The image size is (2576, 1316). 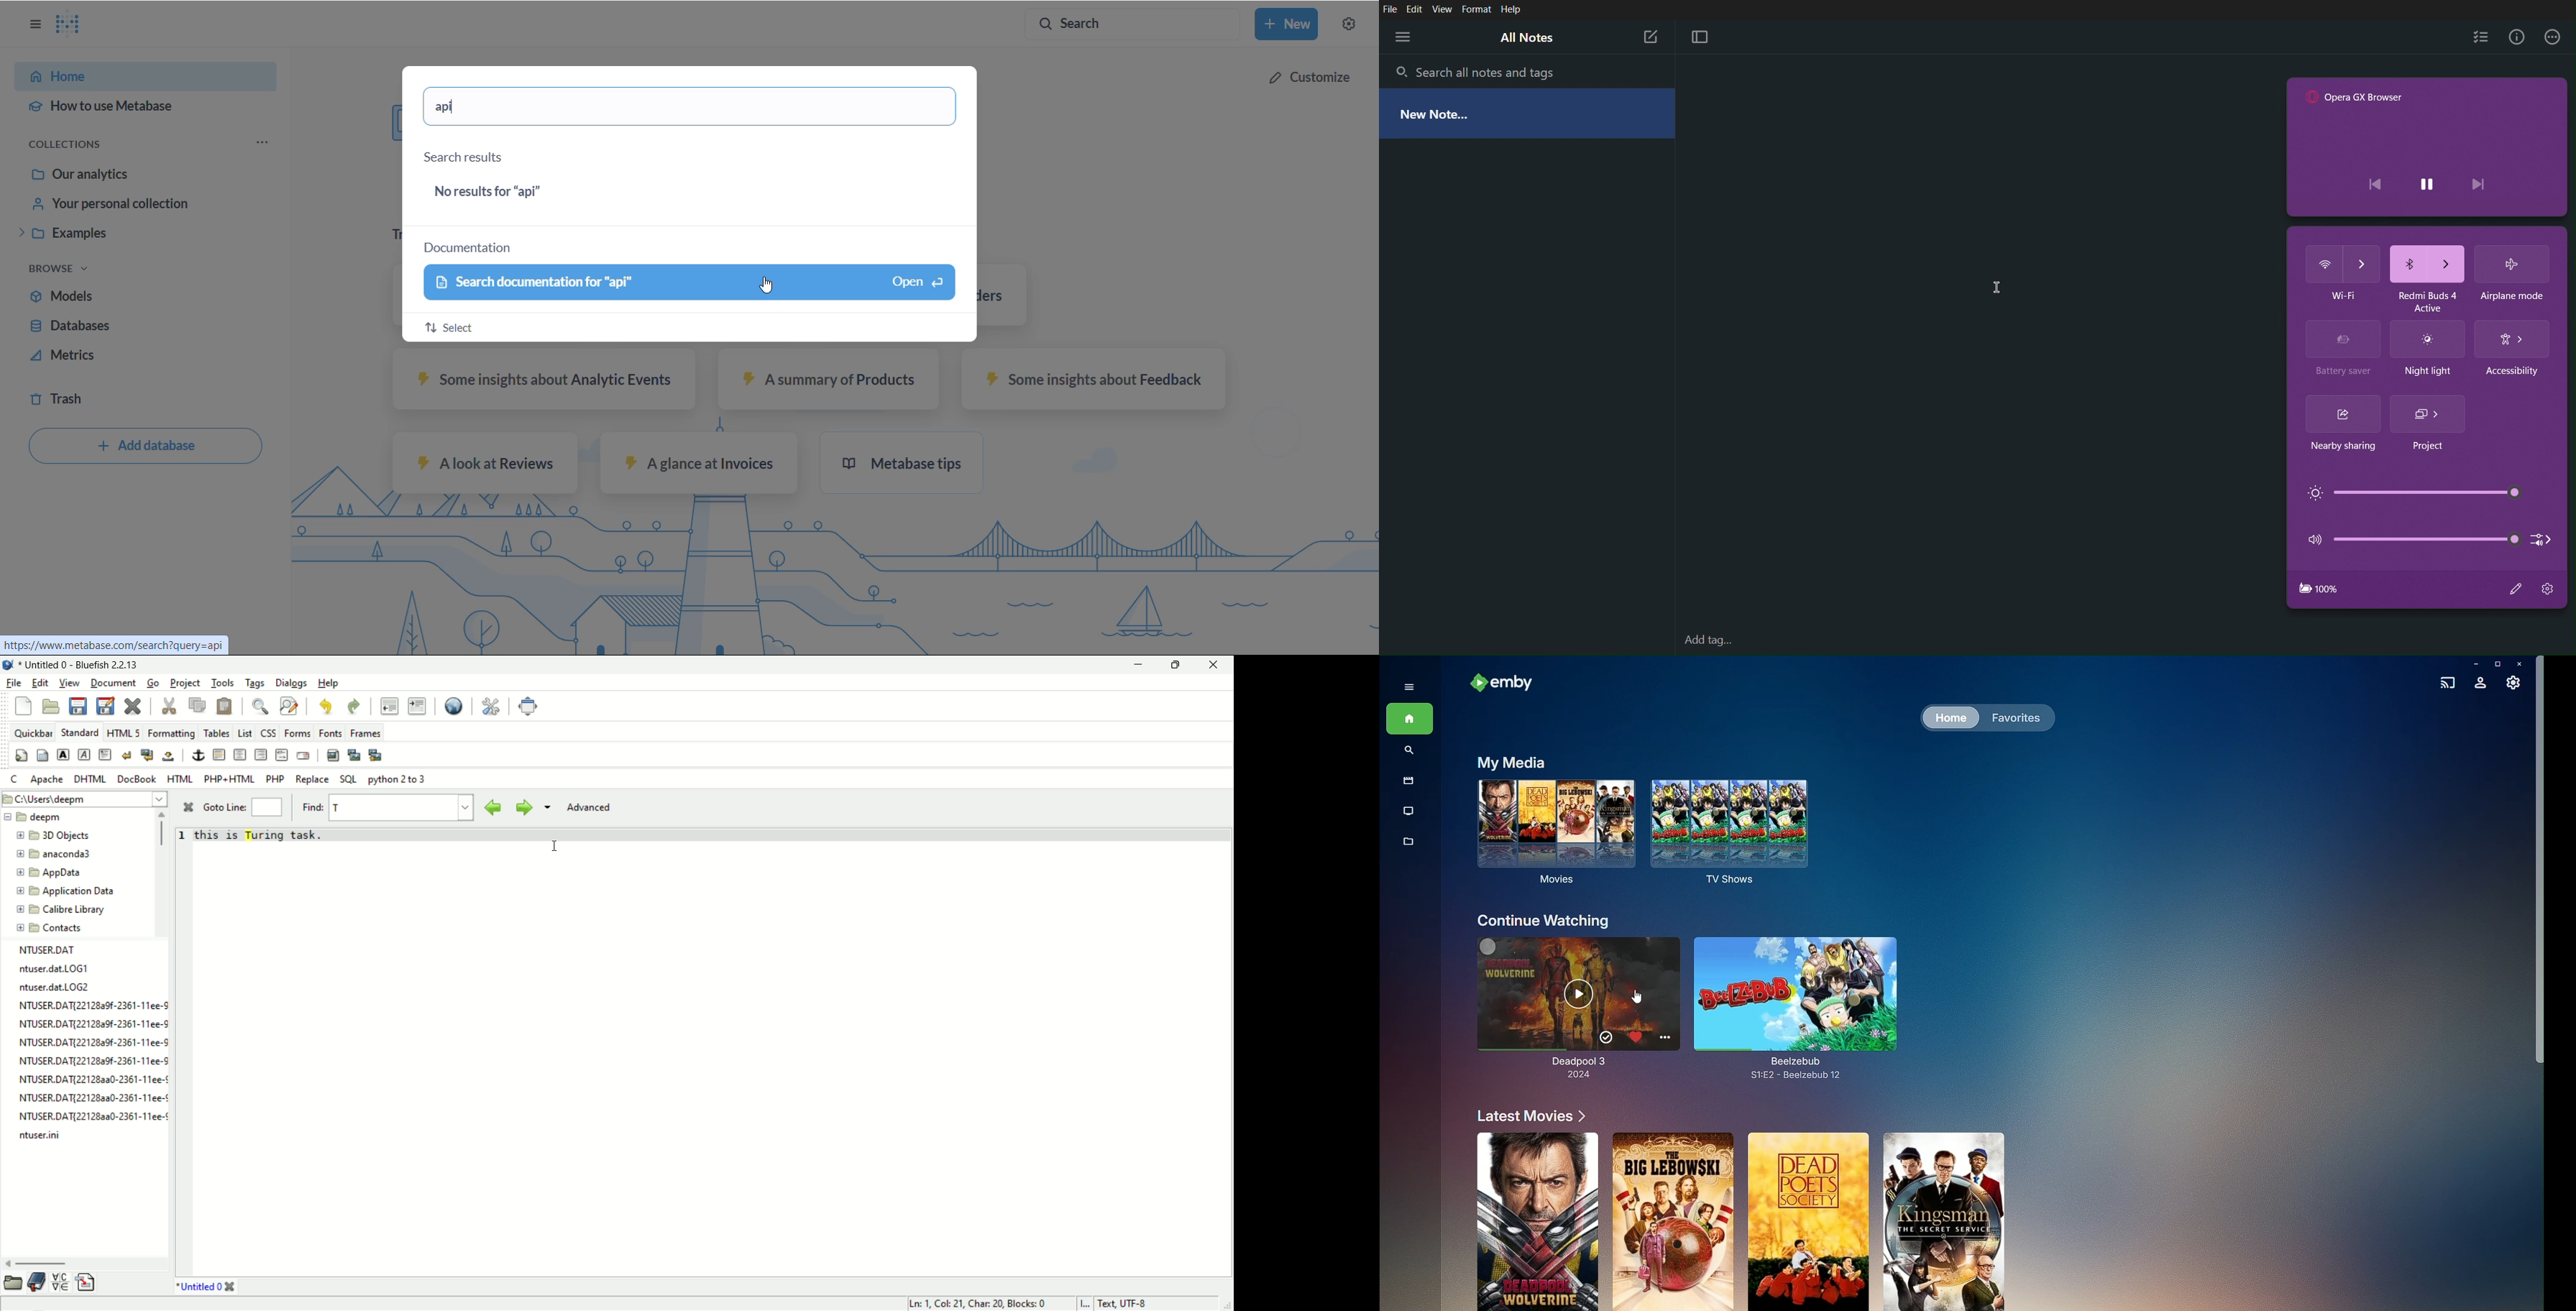 What do you see at coordinates (2427, 446) in the screenshot?
I see `Project` at bounding box center [2427, 446].